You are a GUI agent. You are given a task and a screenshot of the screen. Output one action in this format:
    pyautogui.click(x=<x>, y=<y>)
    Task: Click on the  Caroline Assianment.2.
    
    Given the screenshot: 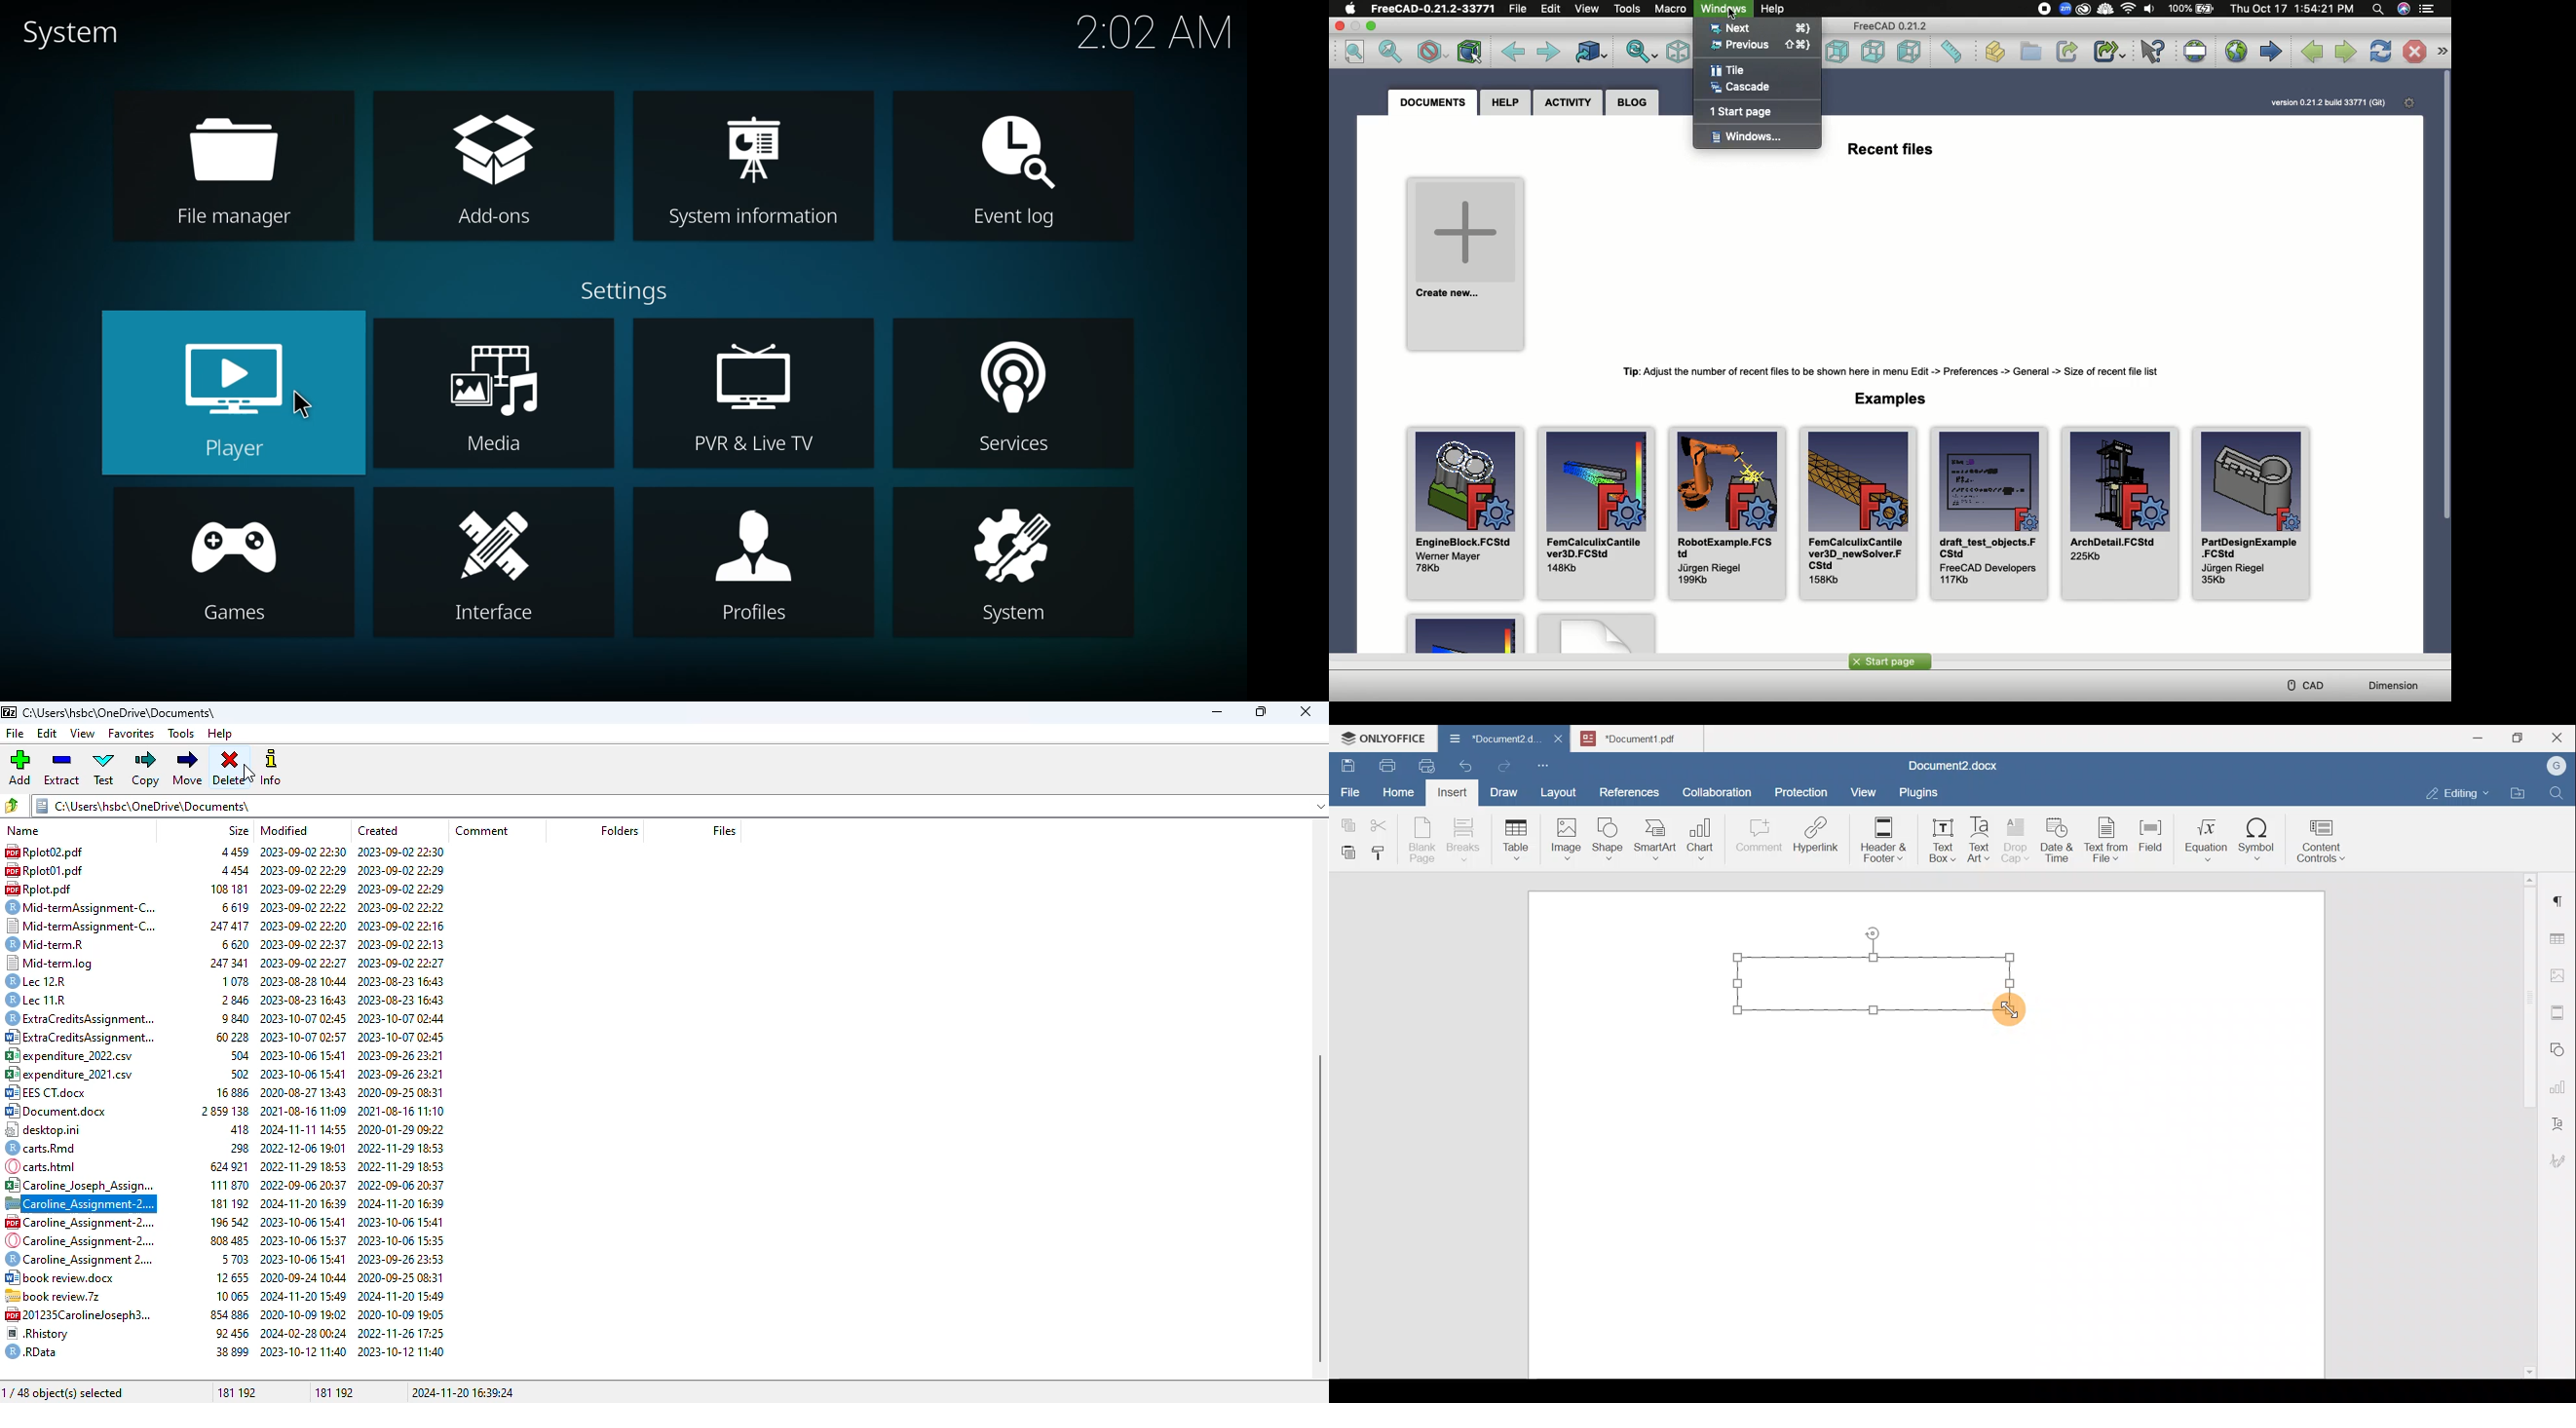 What is the action you would take?
    pyautogui.click(x=79, y=1223)
    